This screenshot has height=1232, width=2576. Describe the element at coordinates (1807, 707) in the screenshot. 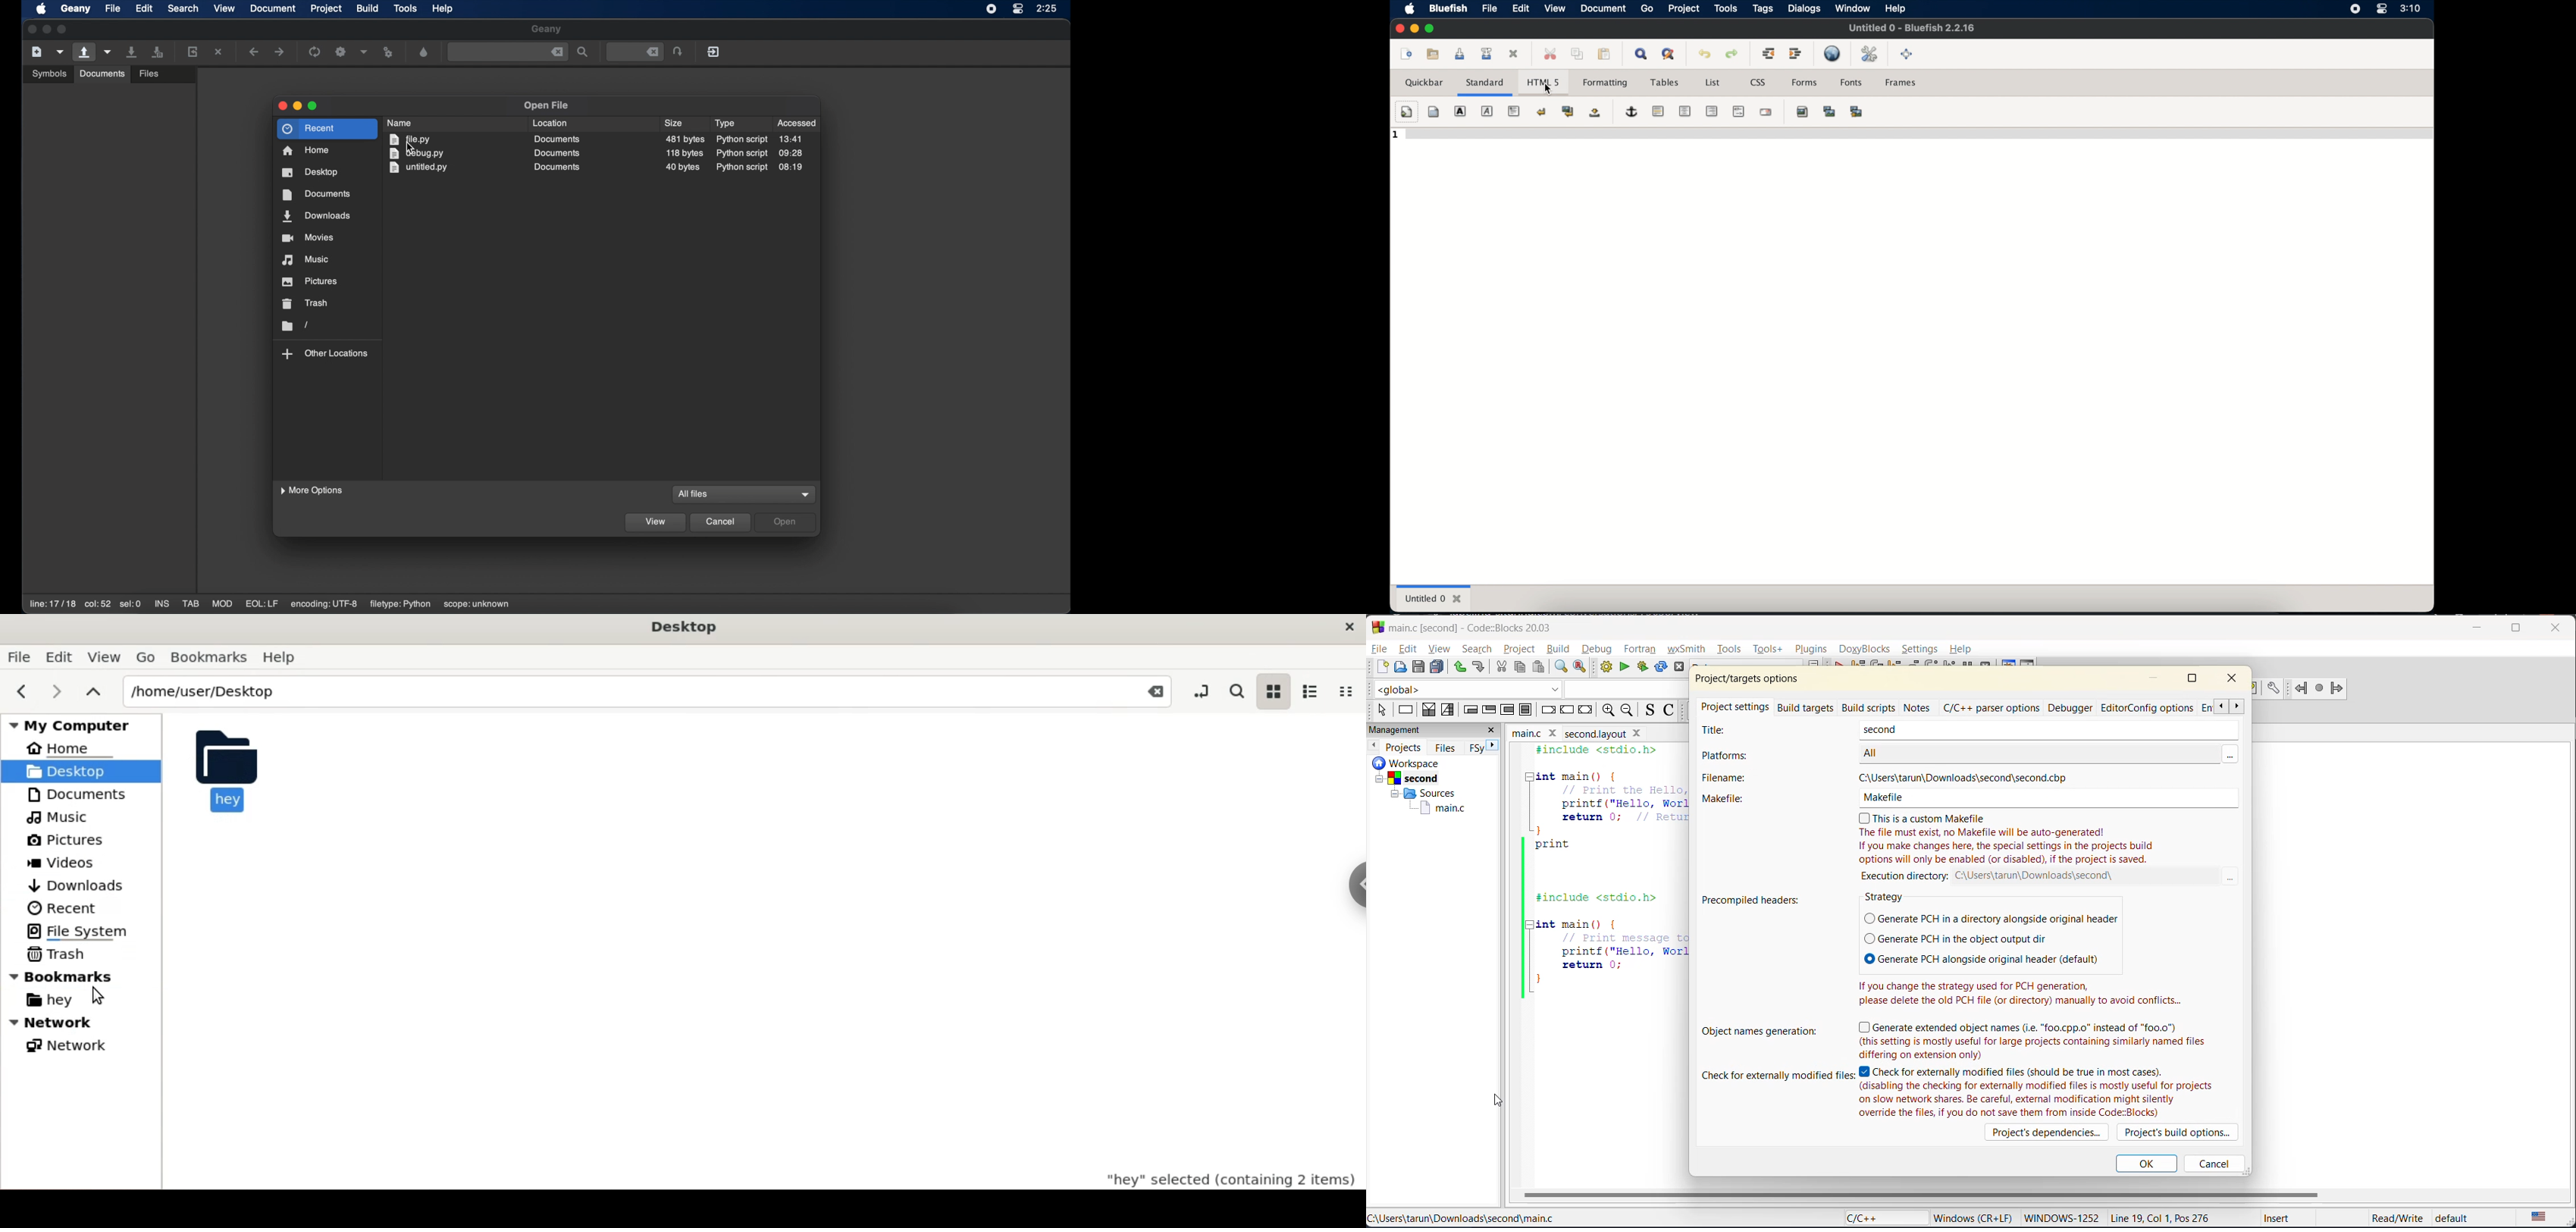

I see `build targets` at that location.